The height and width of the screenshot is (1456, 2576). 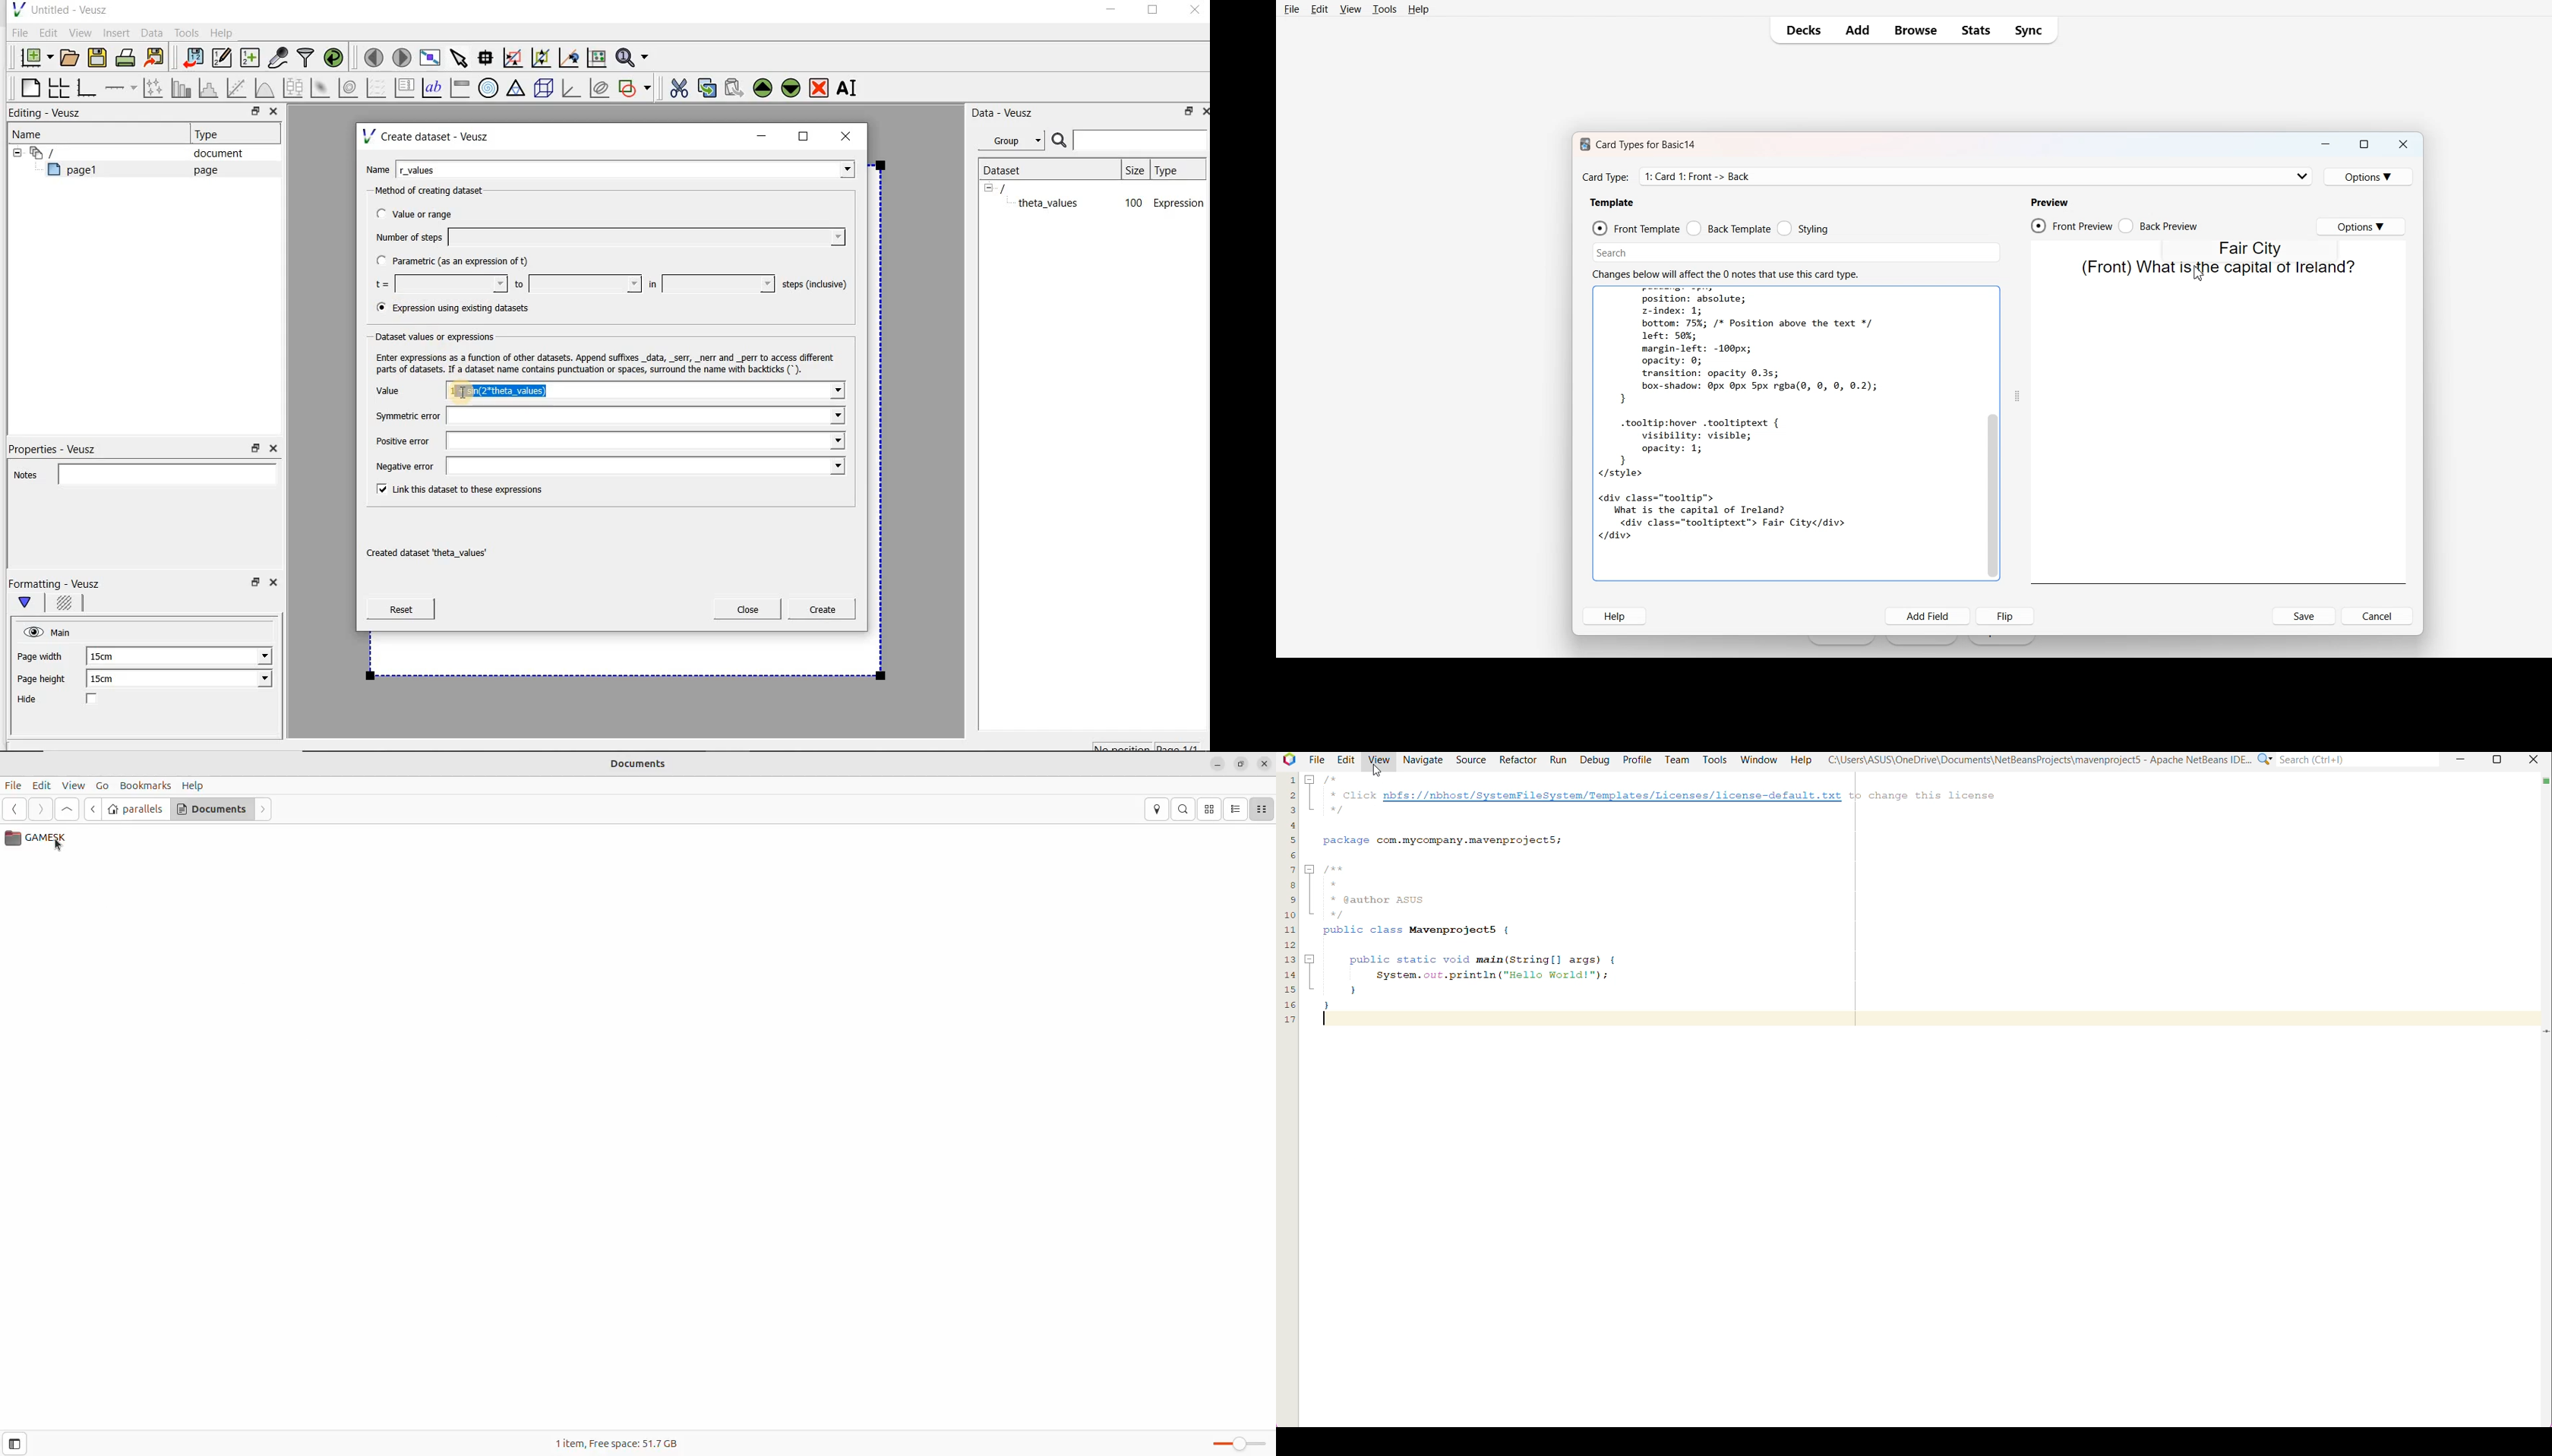 I want to click on print the document, so click(x=128, y=57).